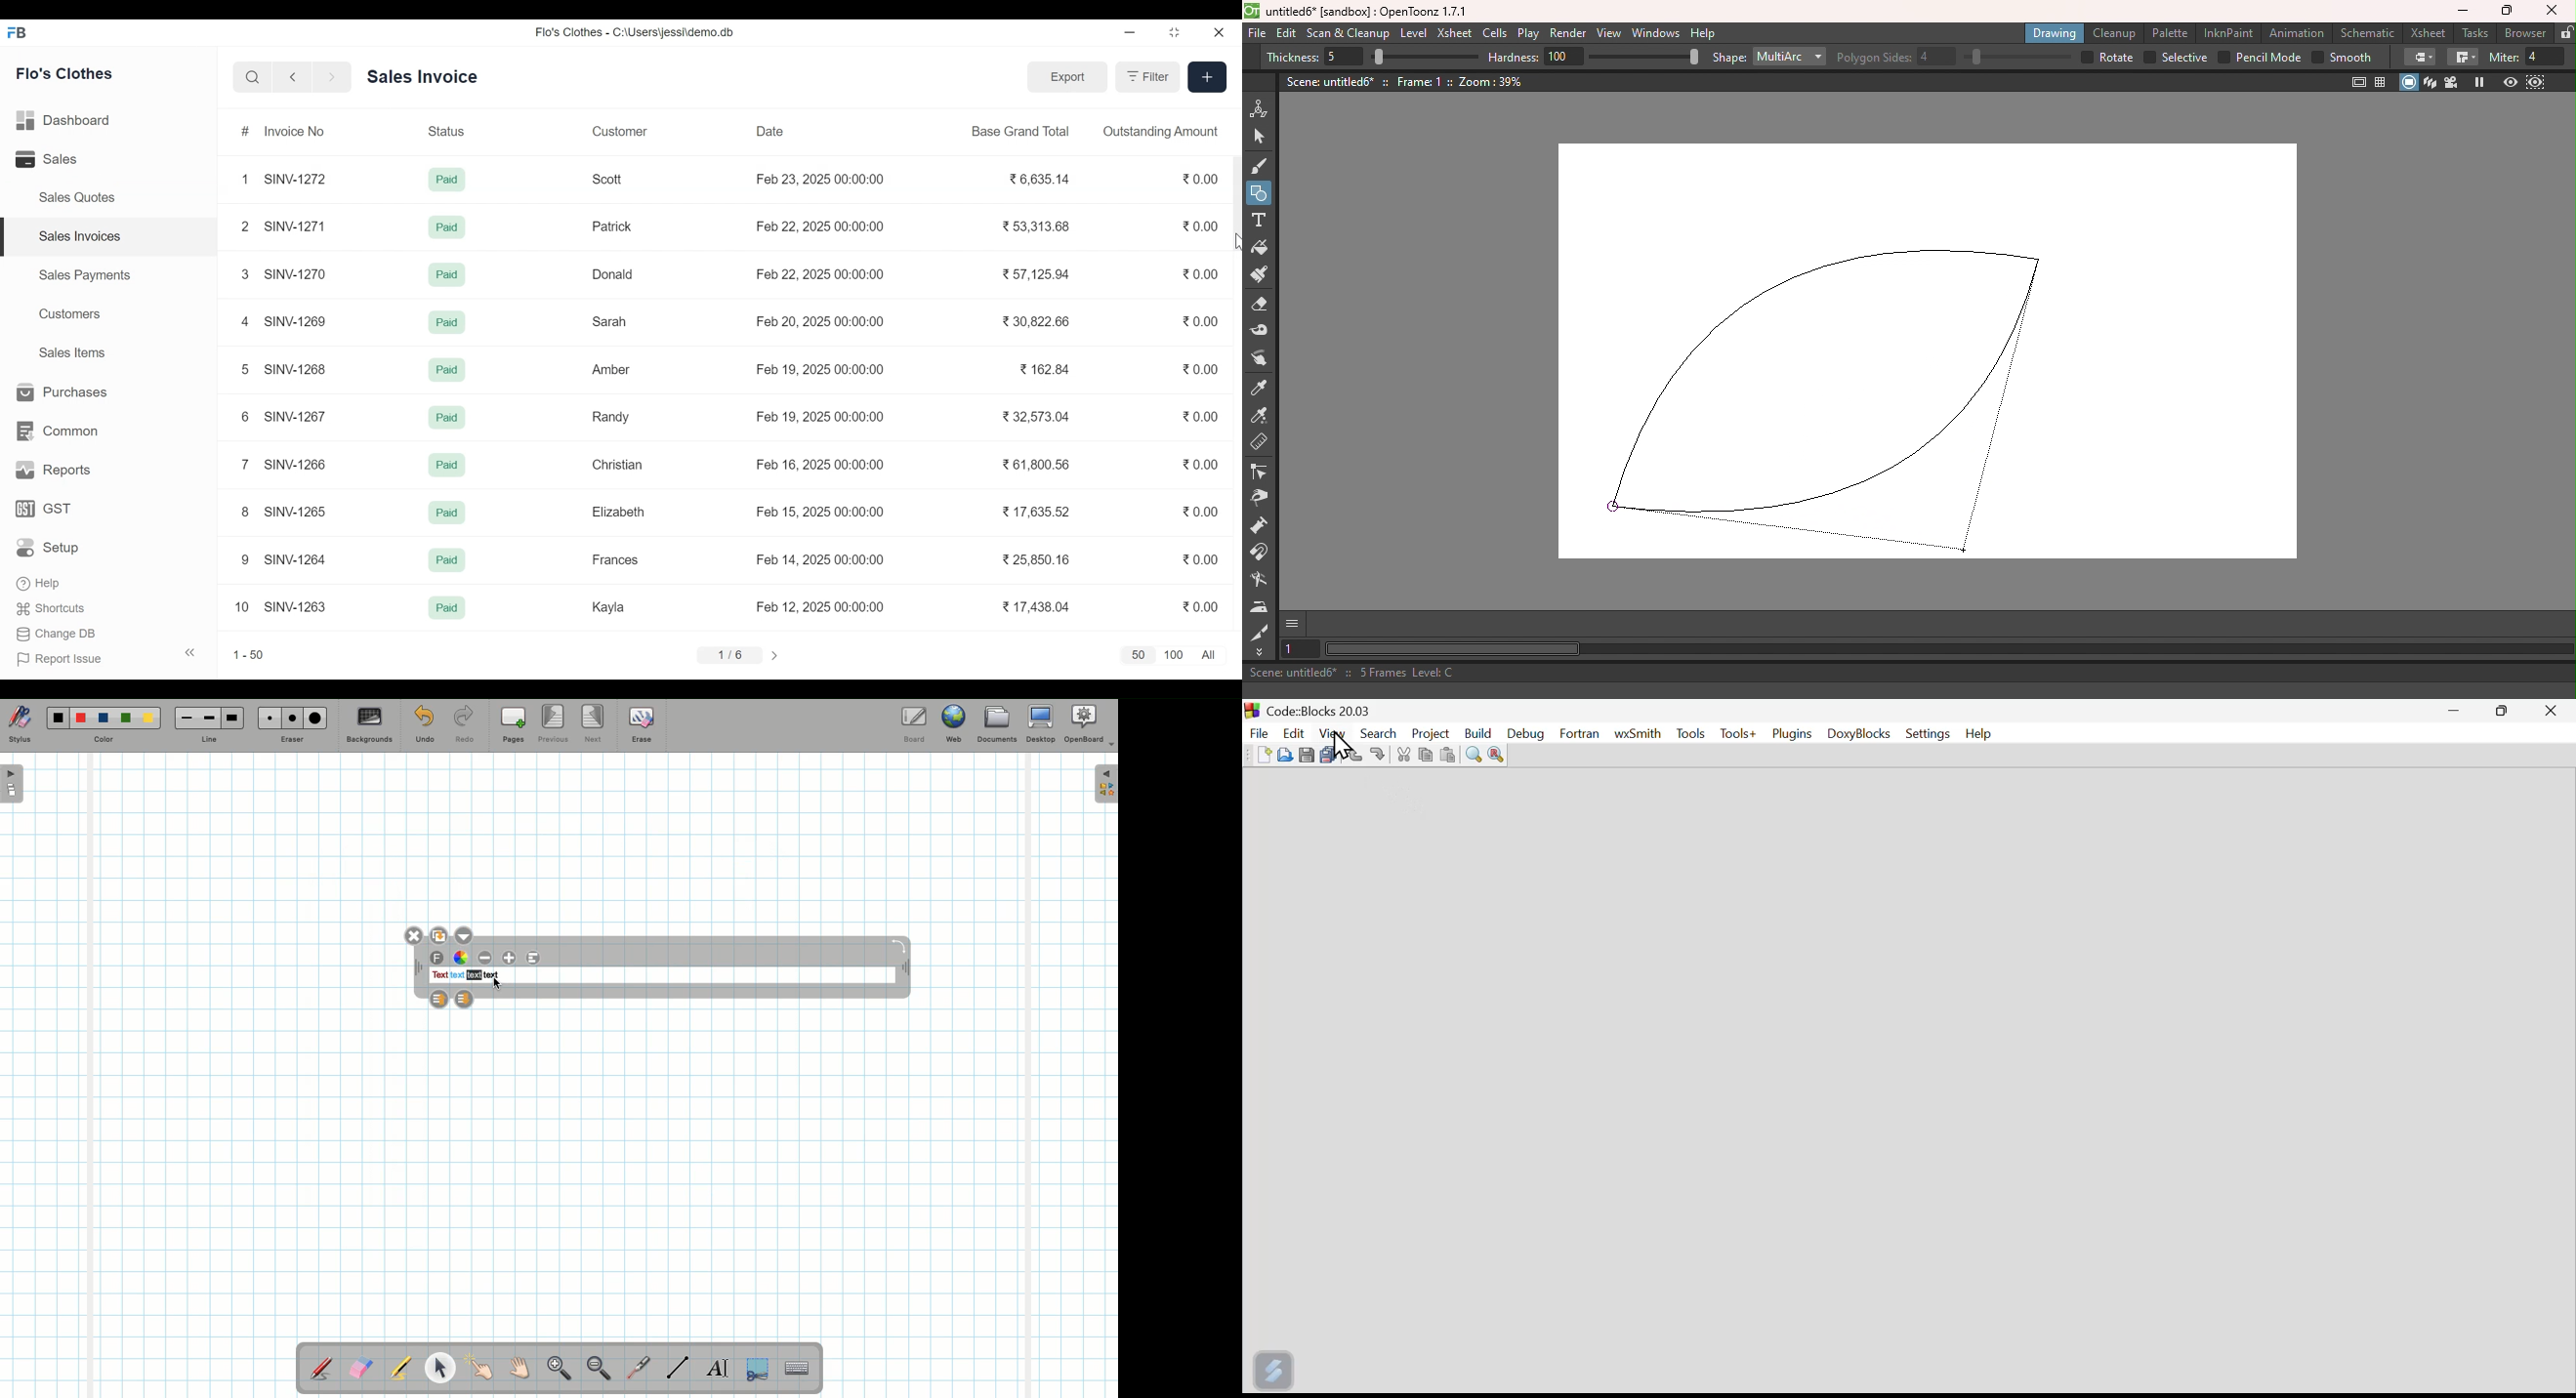 The width and height of the screenshot is (2576, 1400). I want to click on SINV-1271, so click(299, 227).